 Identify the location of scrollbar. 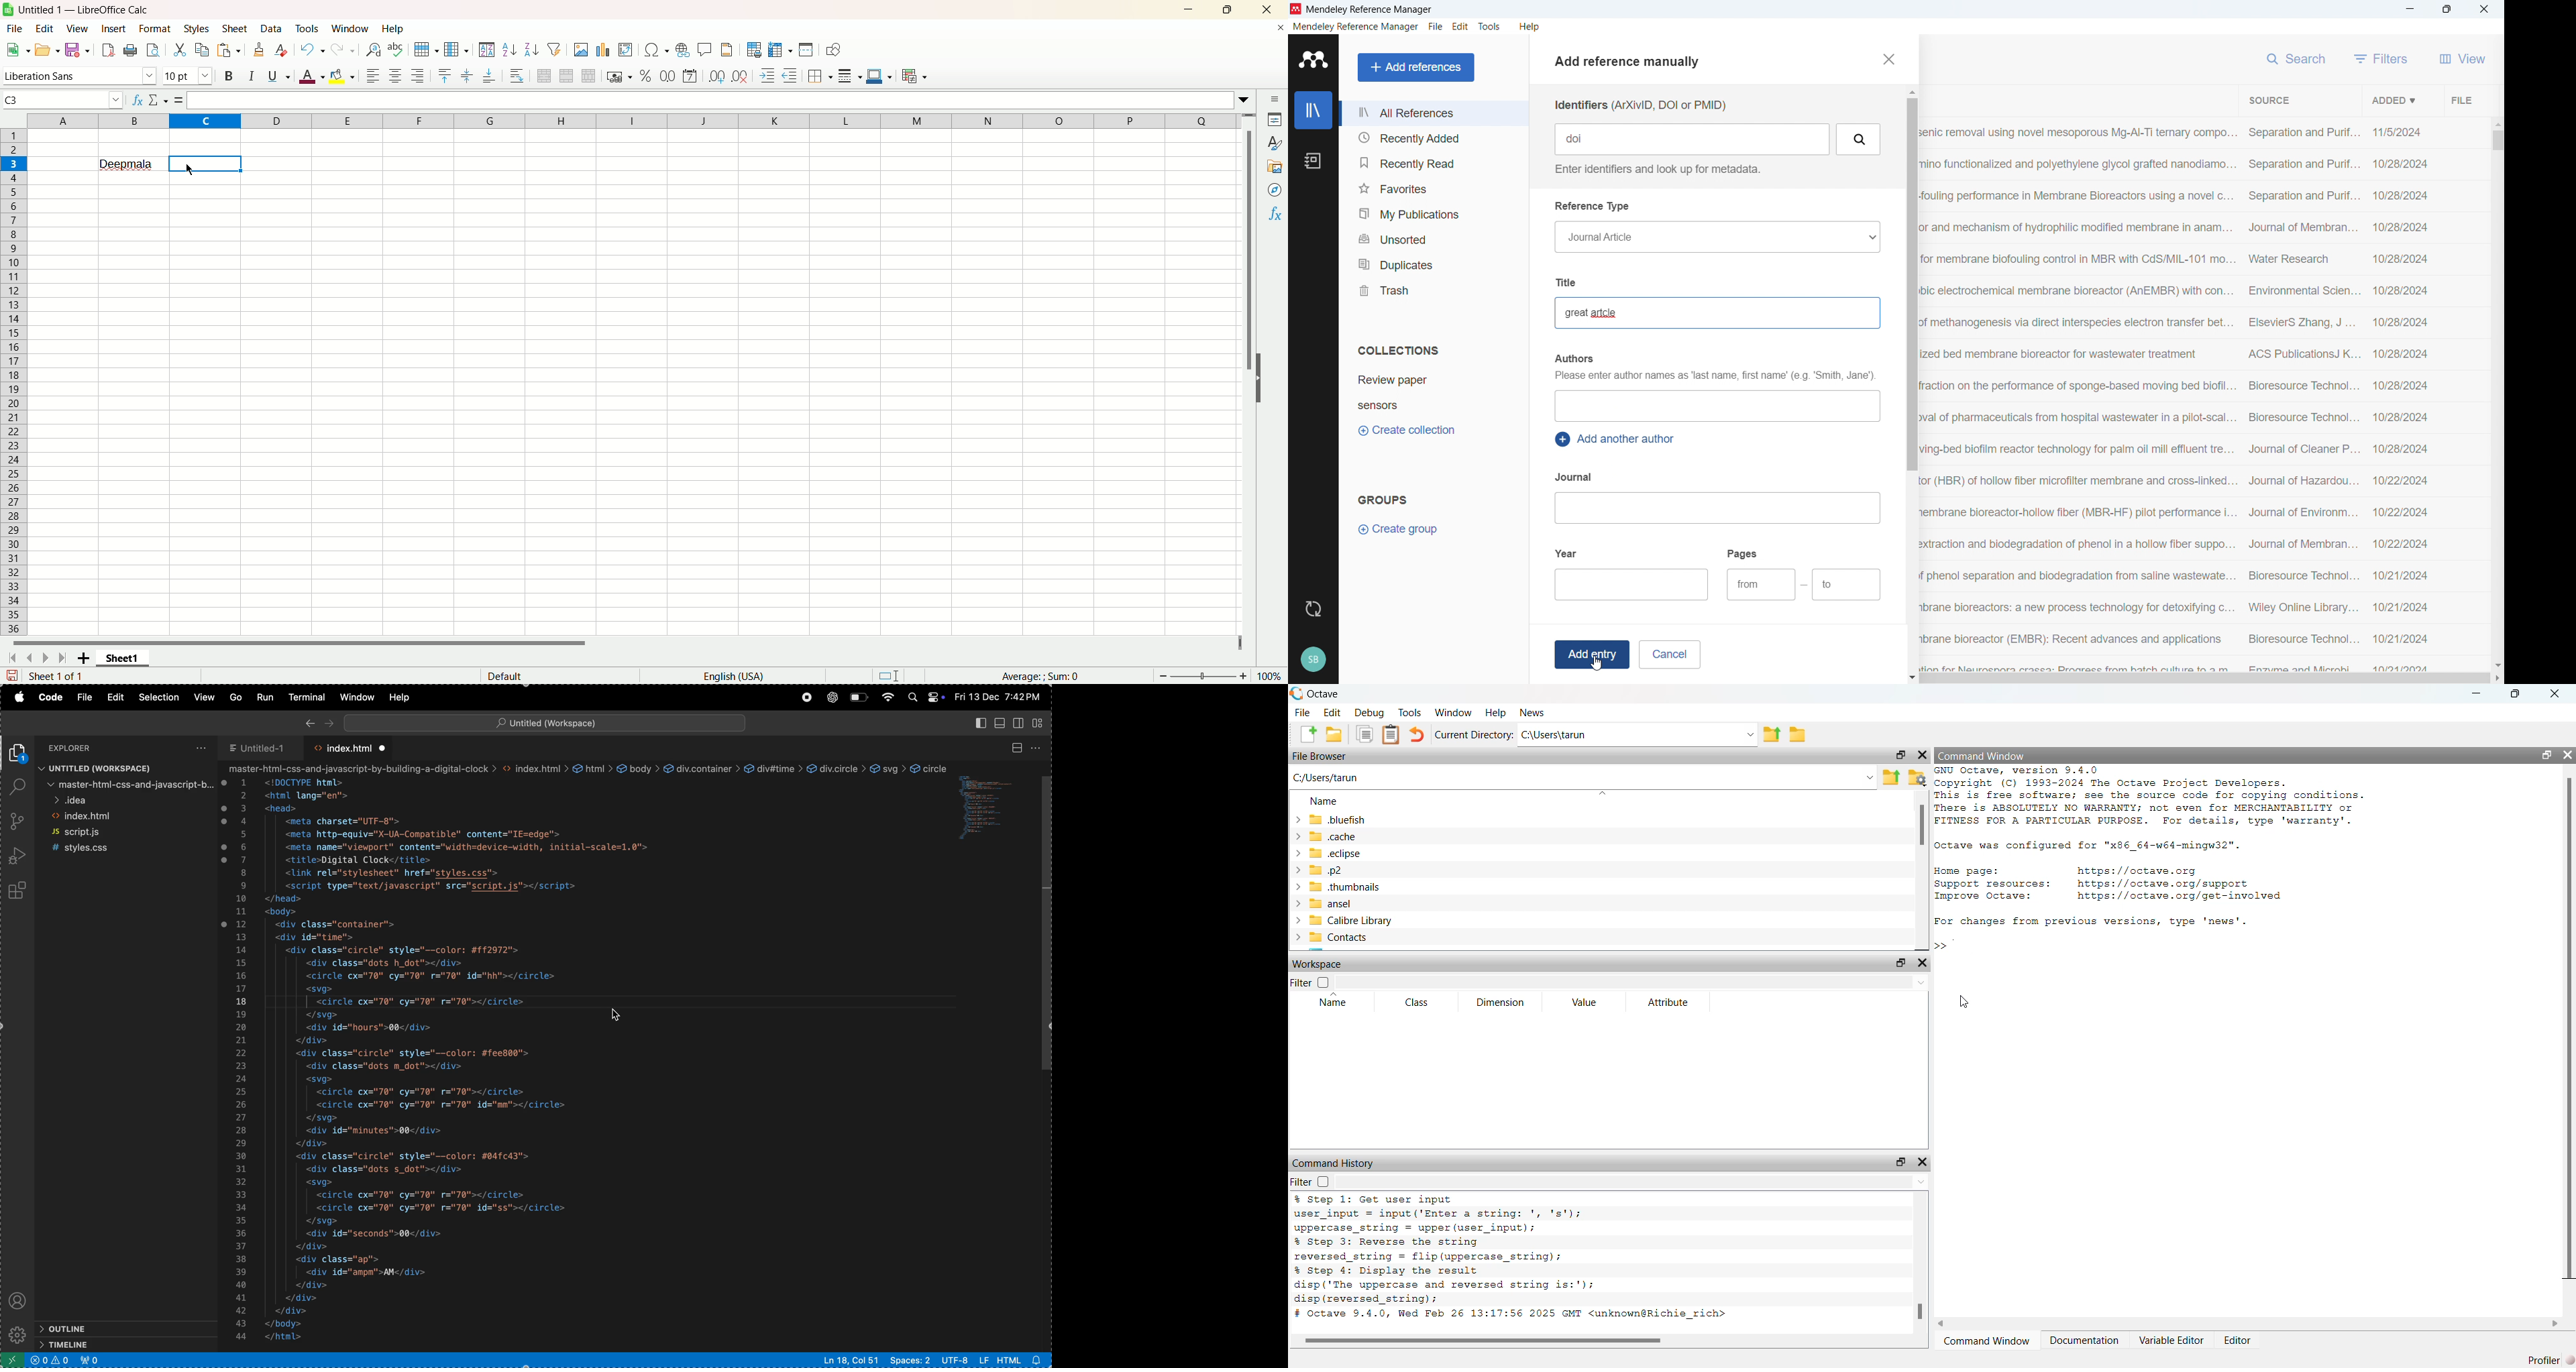
(2568, 1033).